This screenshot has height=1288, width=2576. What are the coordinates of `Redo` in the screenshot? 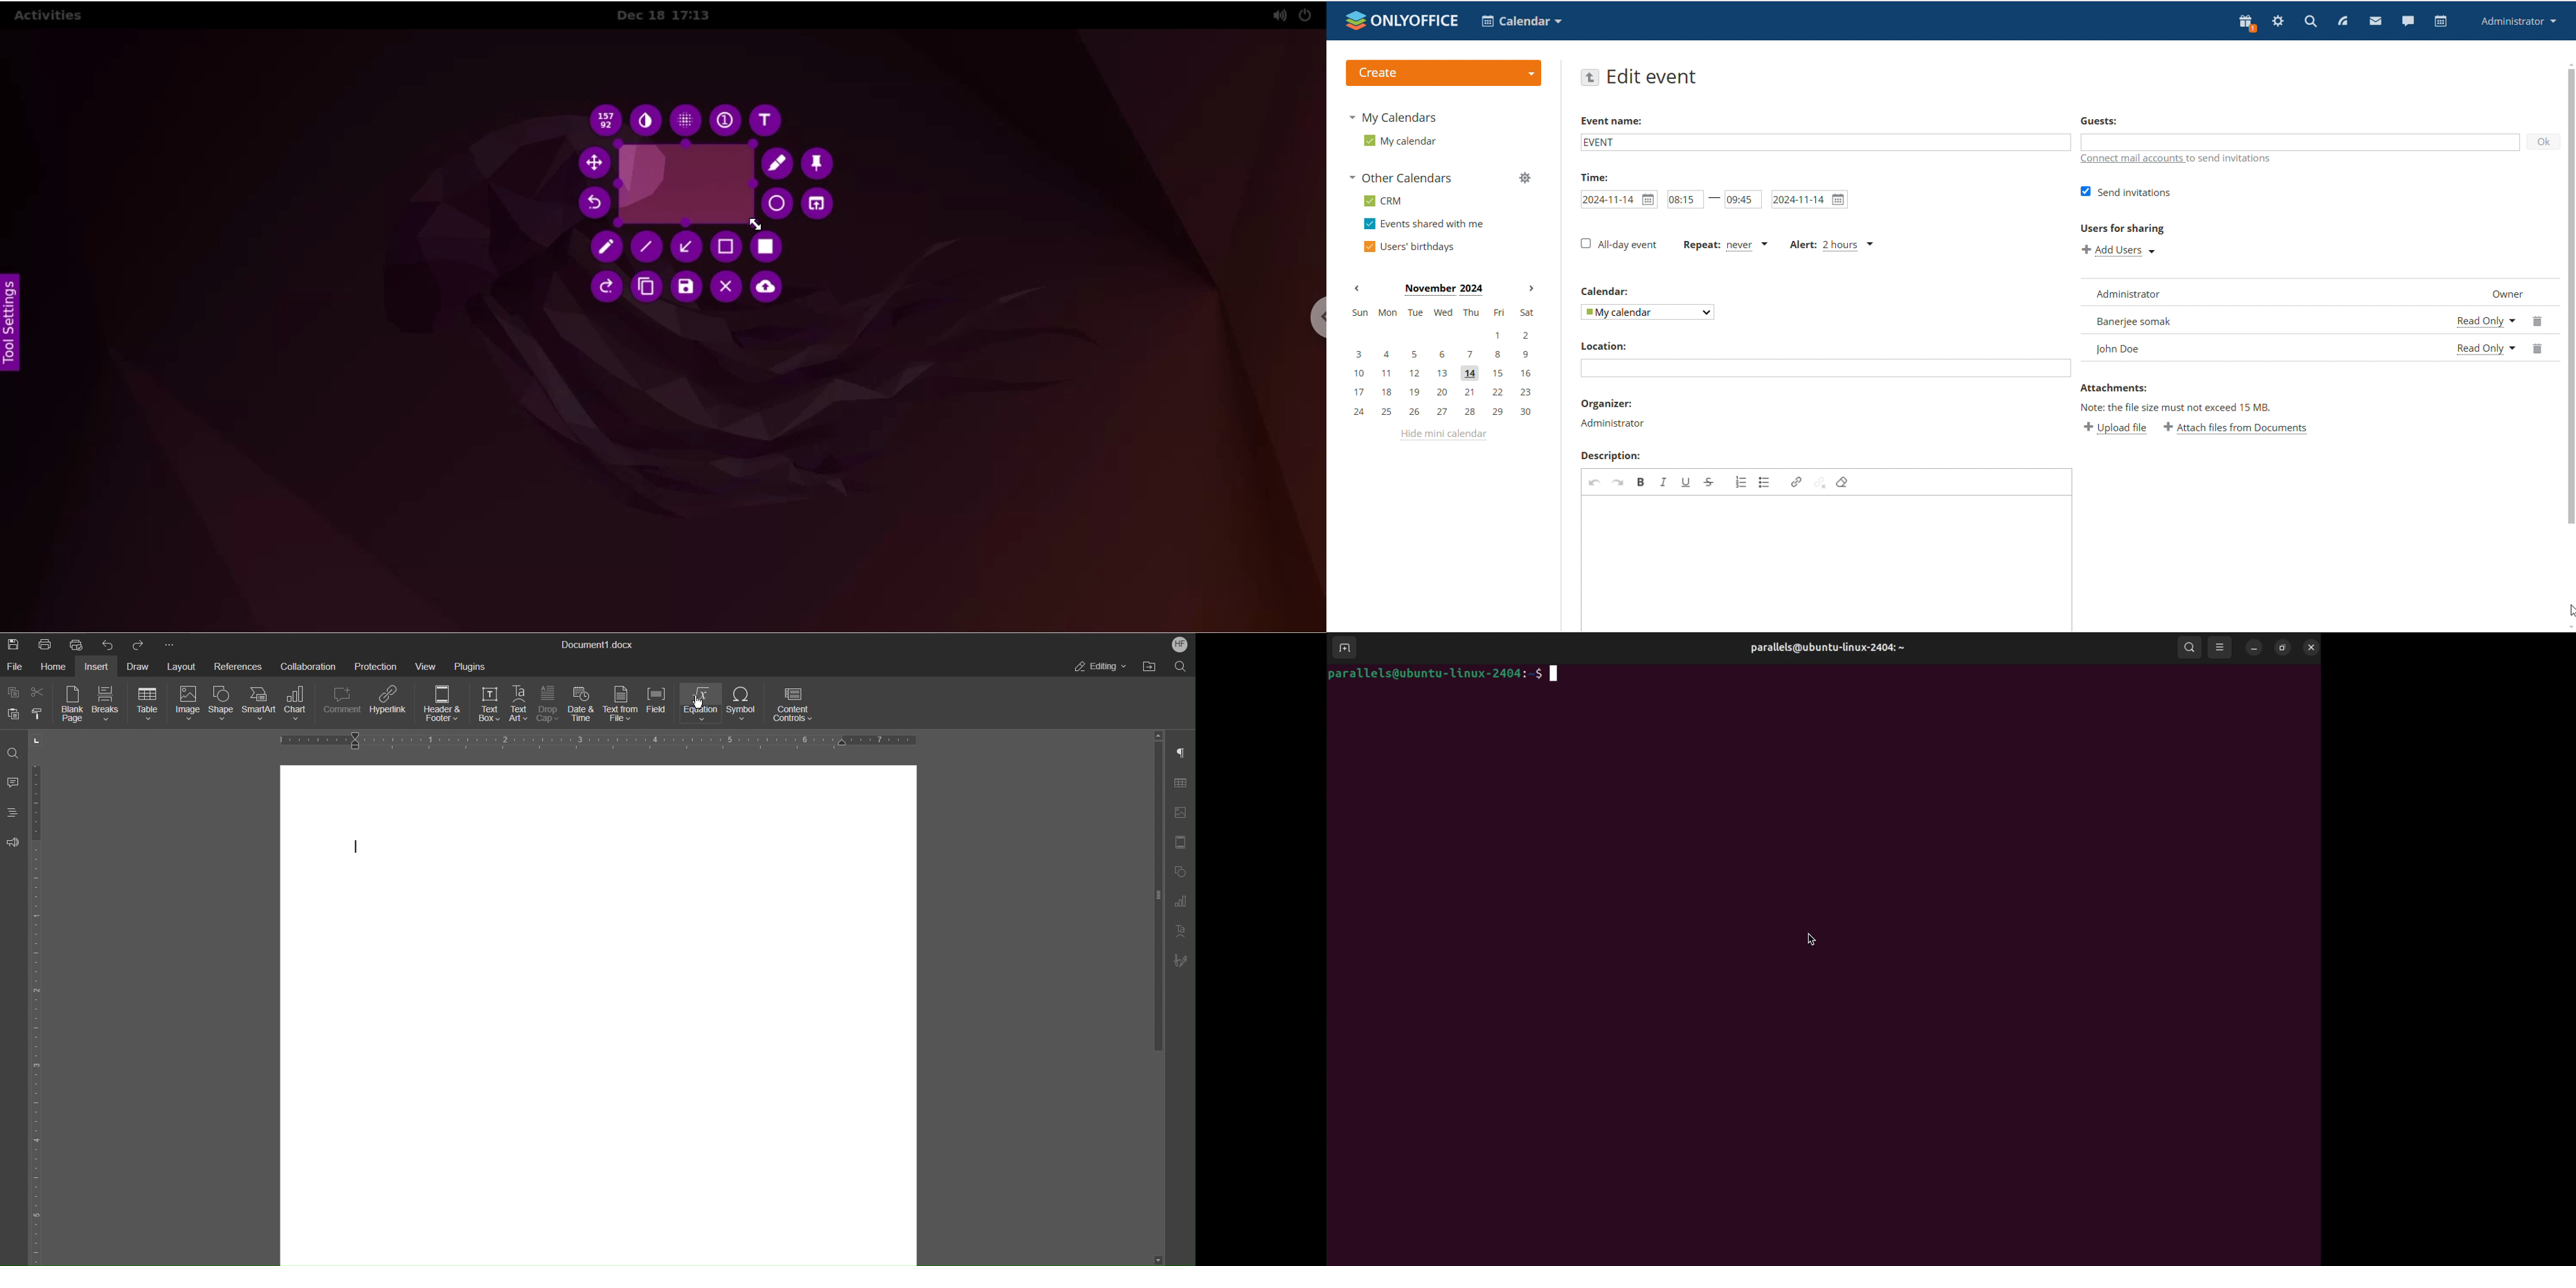 It's located at (139, 644).